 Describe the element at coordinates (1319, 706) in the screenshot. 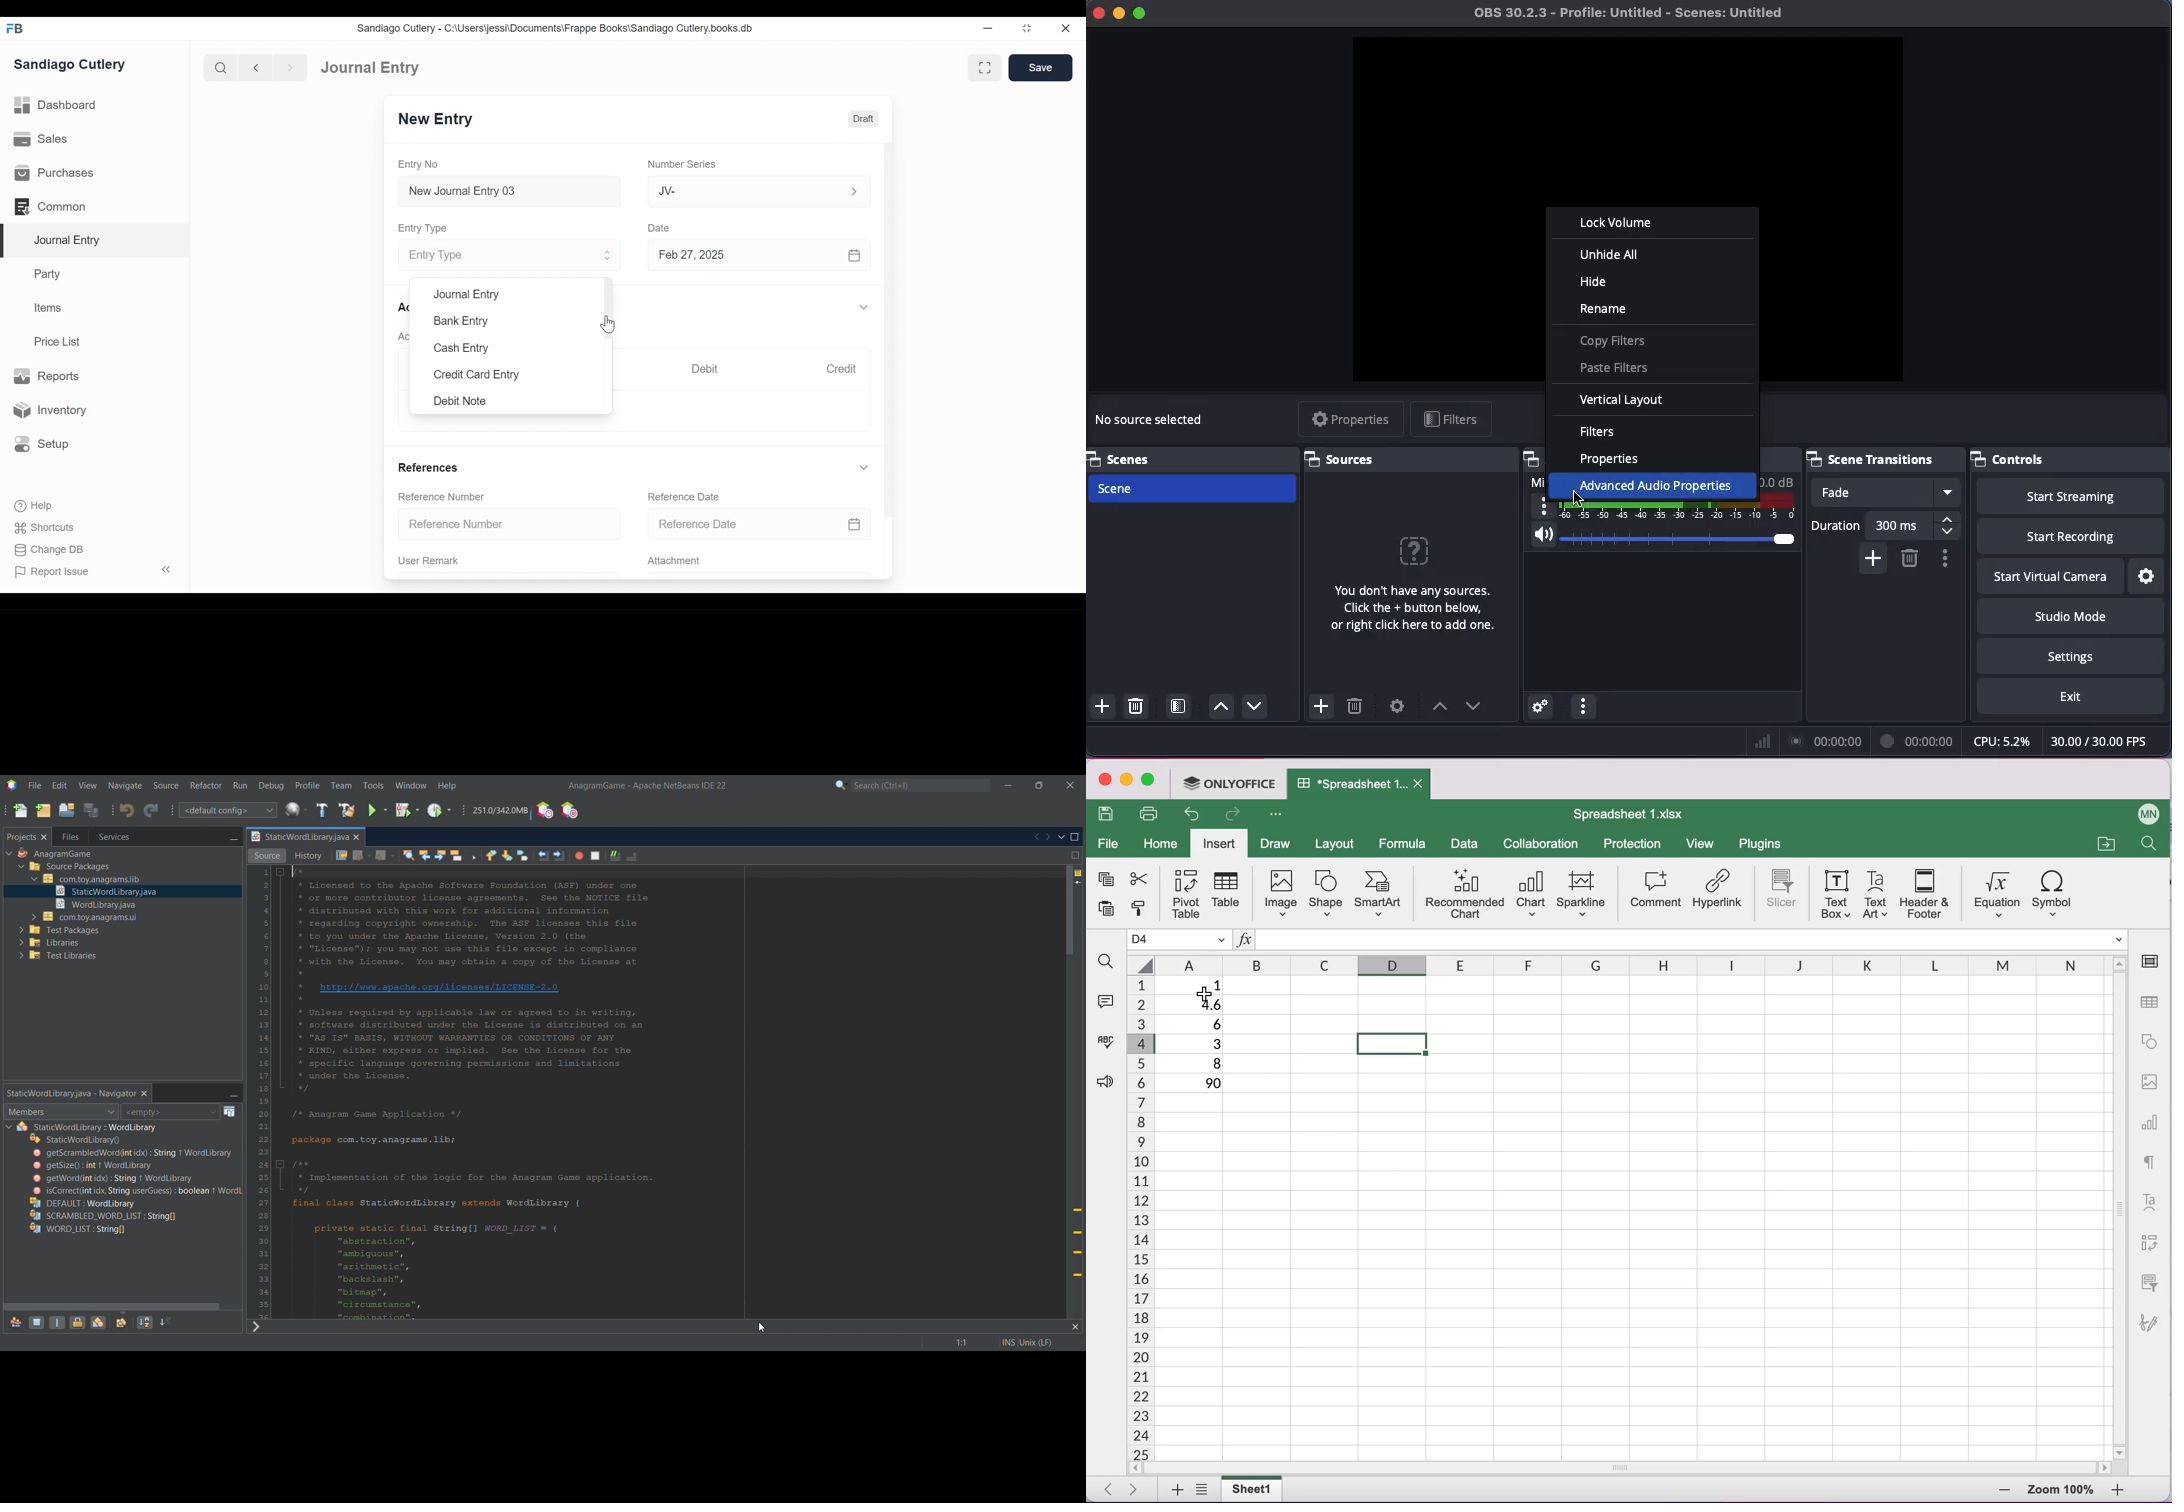

I see `Add source` at that location.